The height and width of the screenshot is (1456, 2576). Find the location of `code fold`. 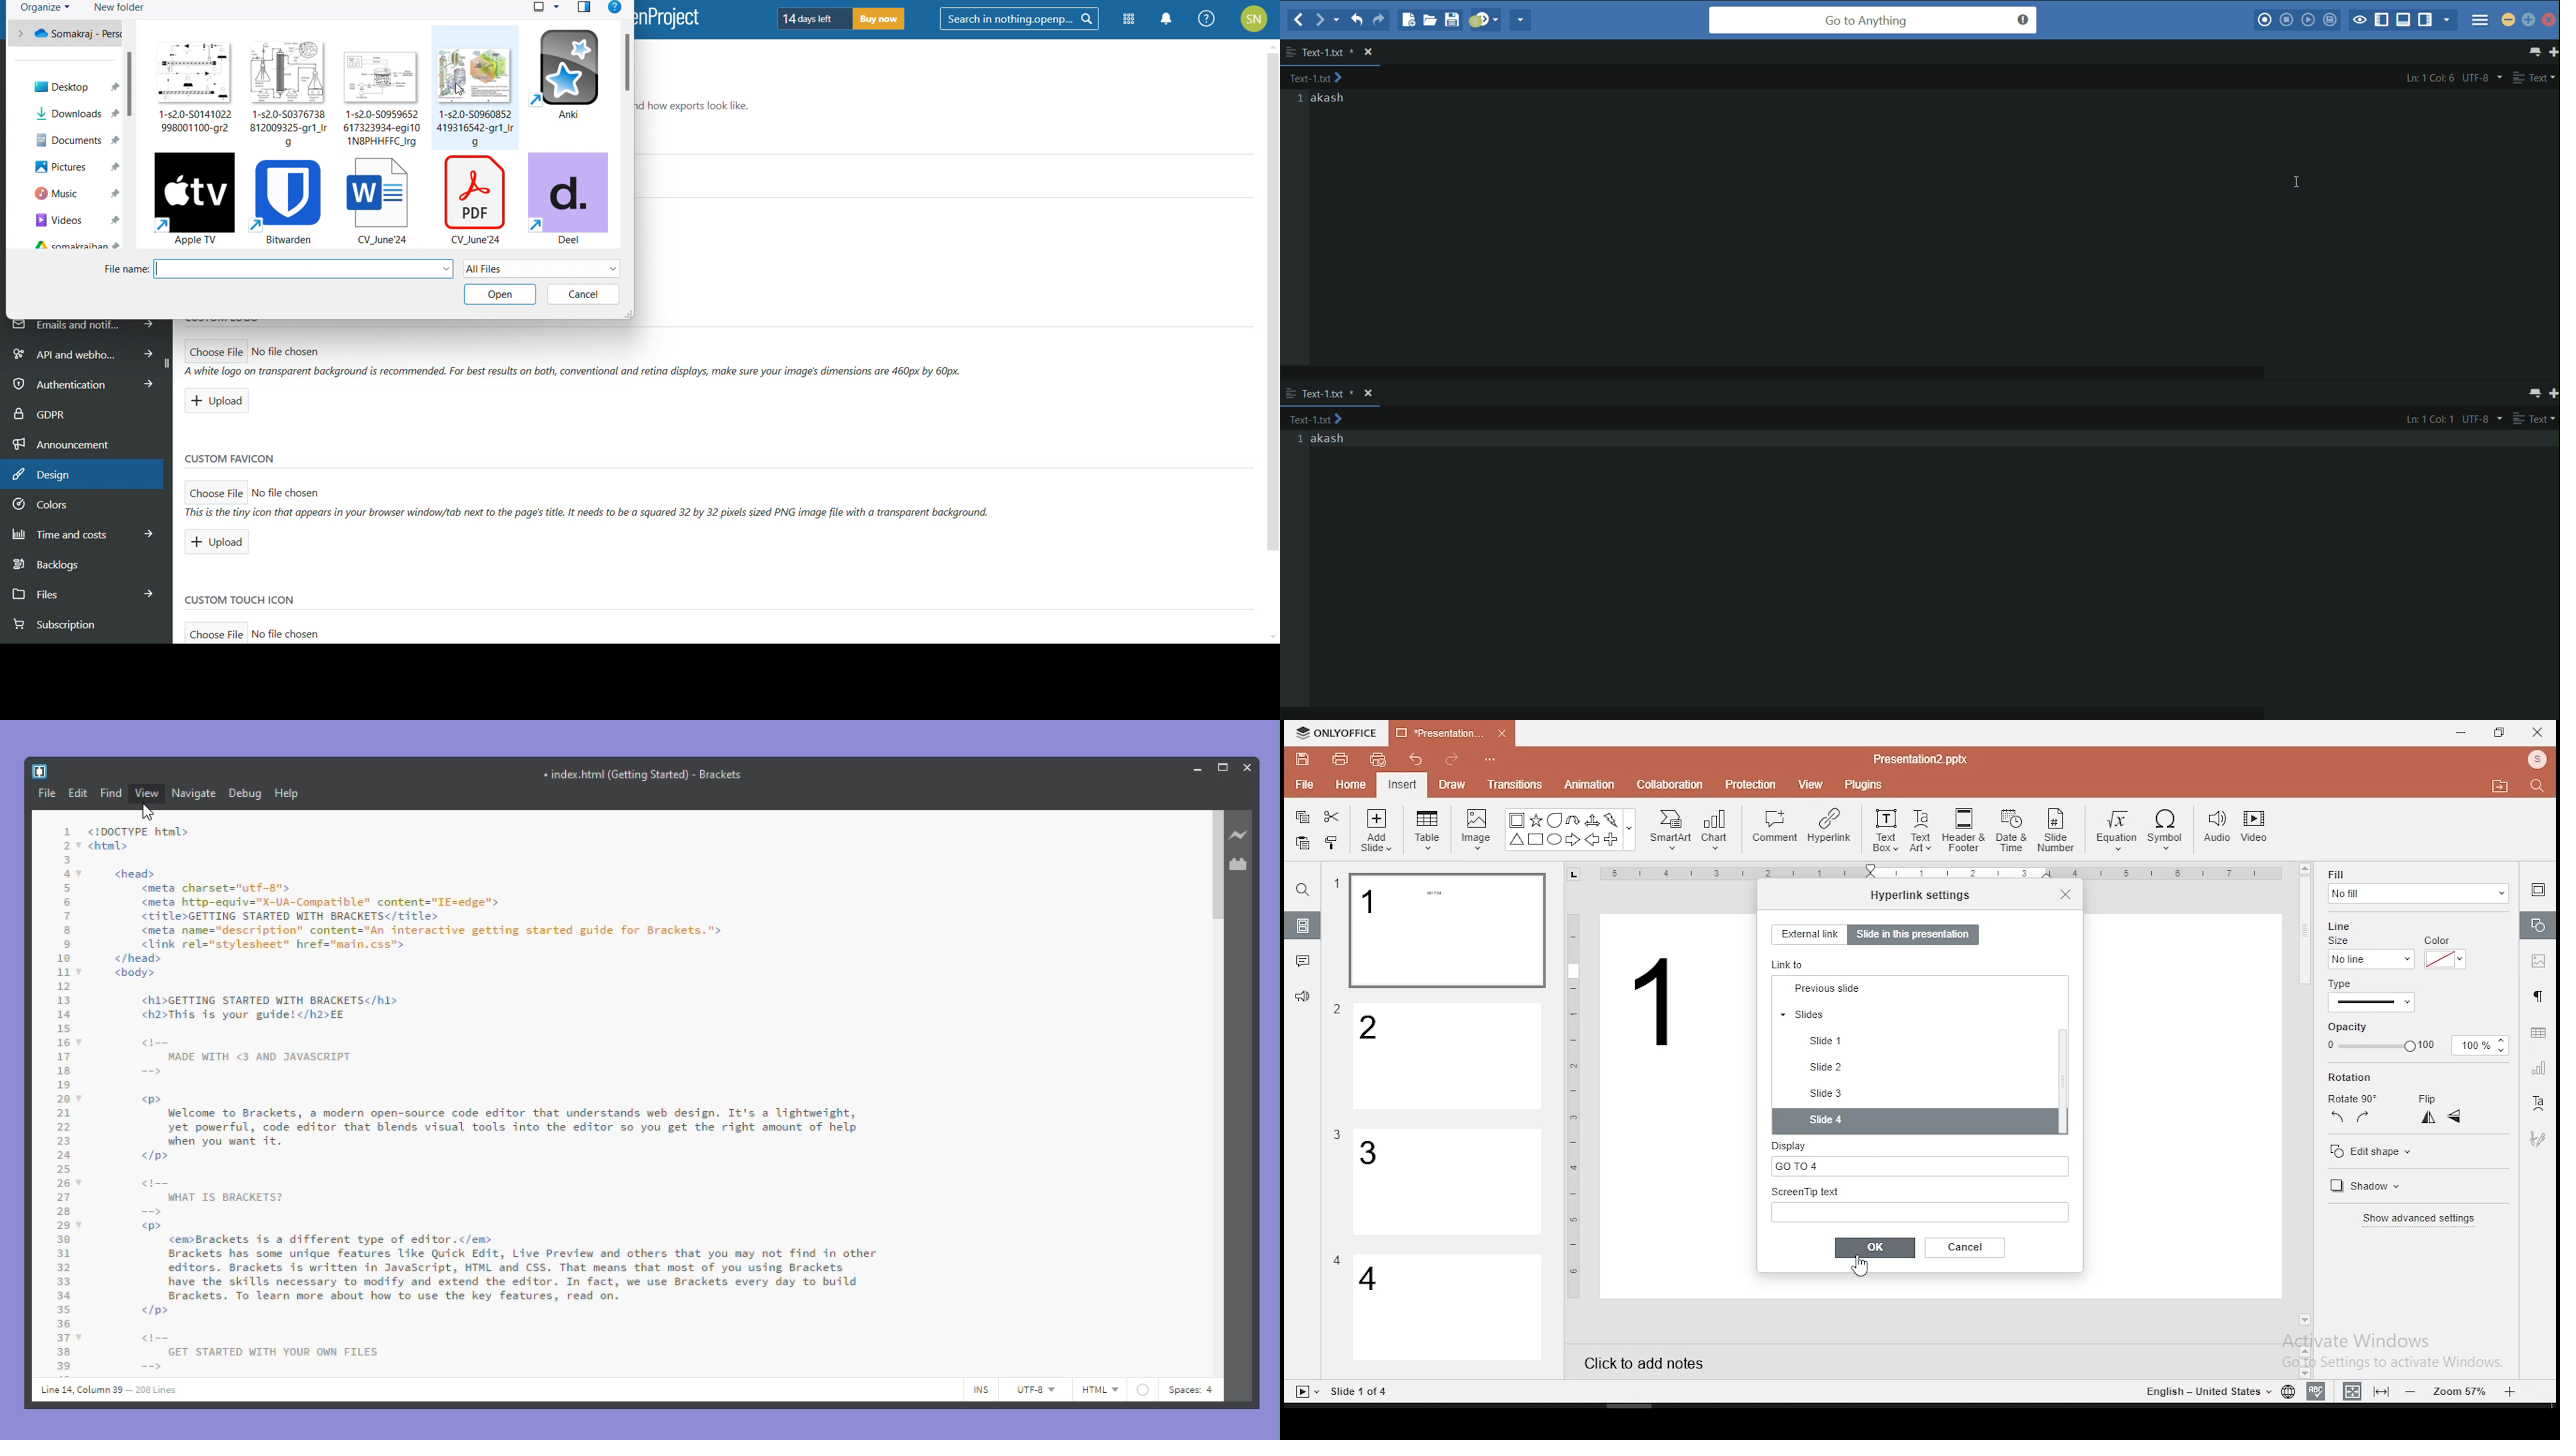

code fold is located at coordinates (81, 874).